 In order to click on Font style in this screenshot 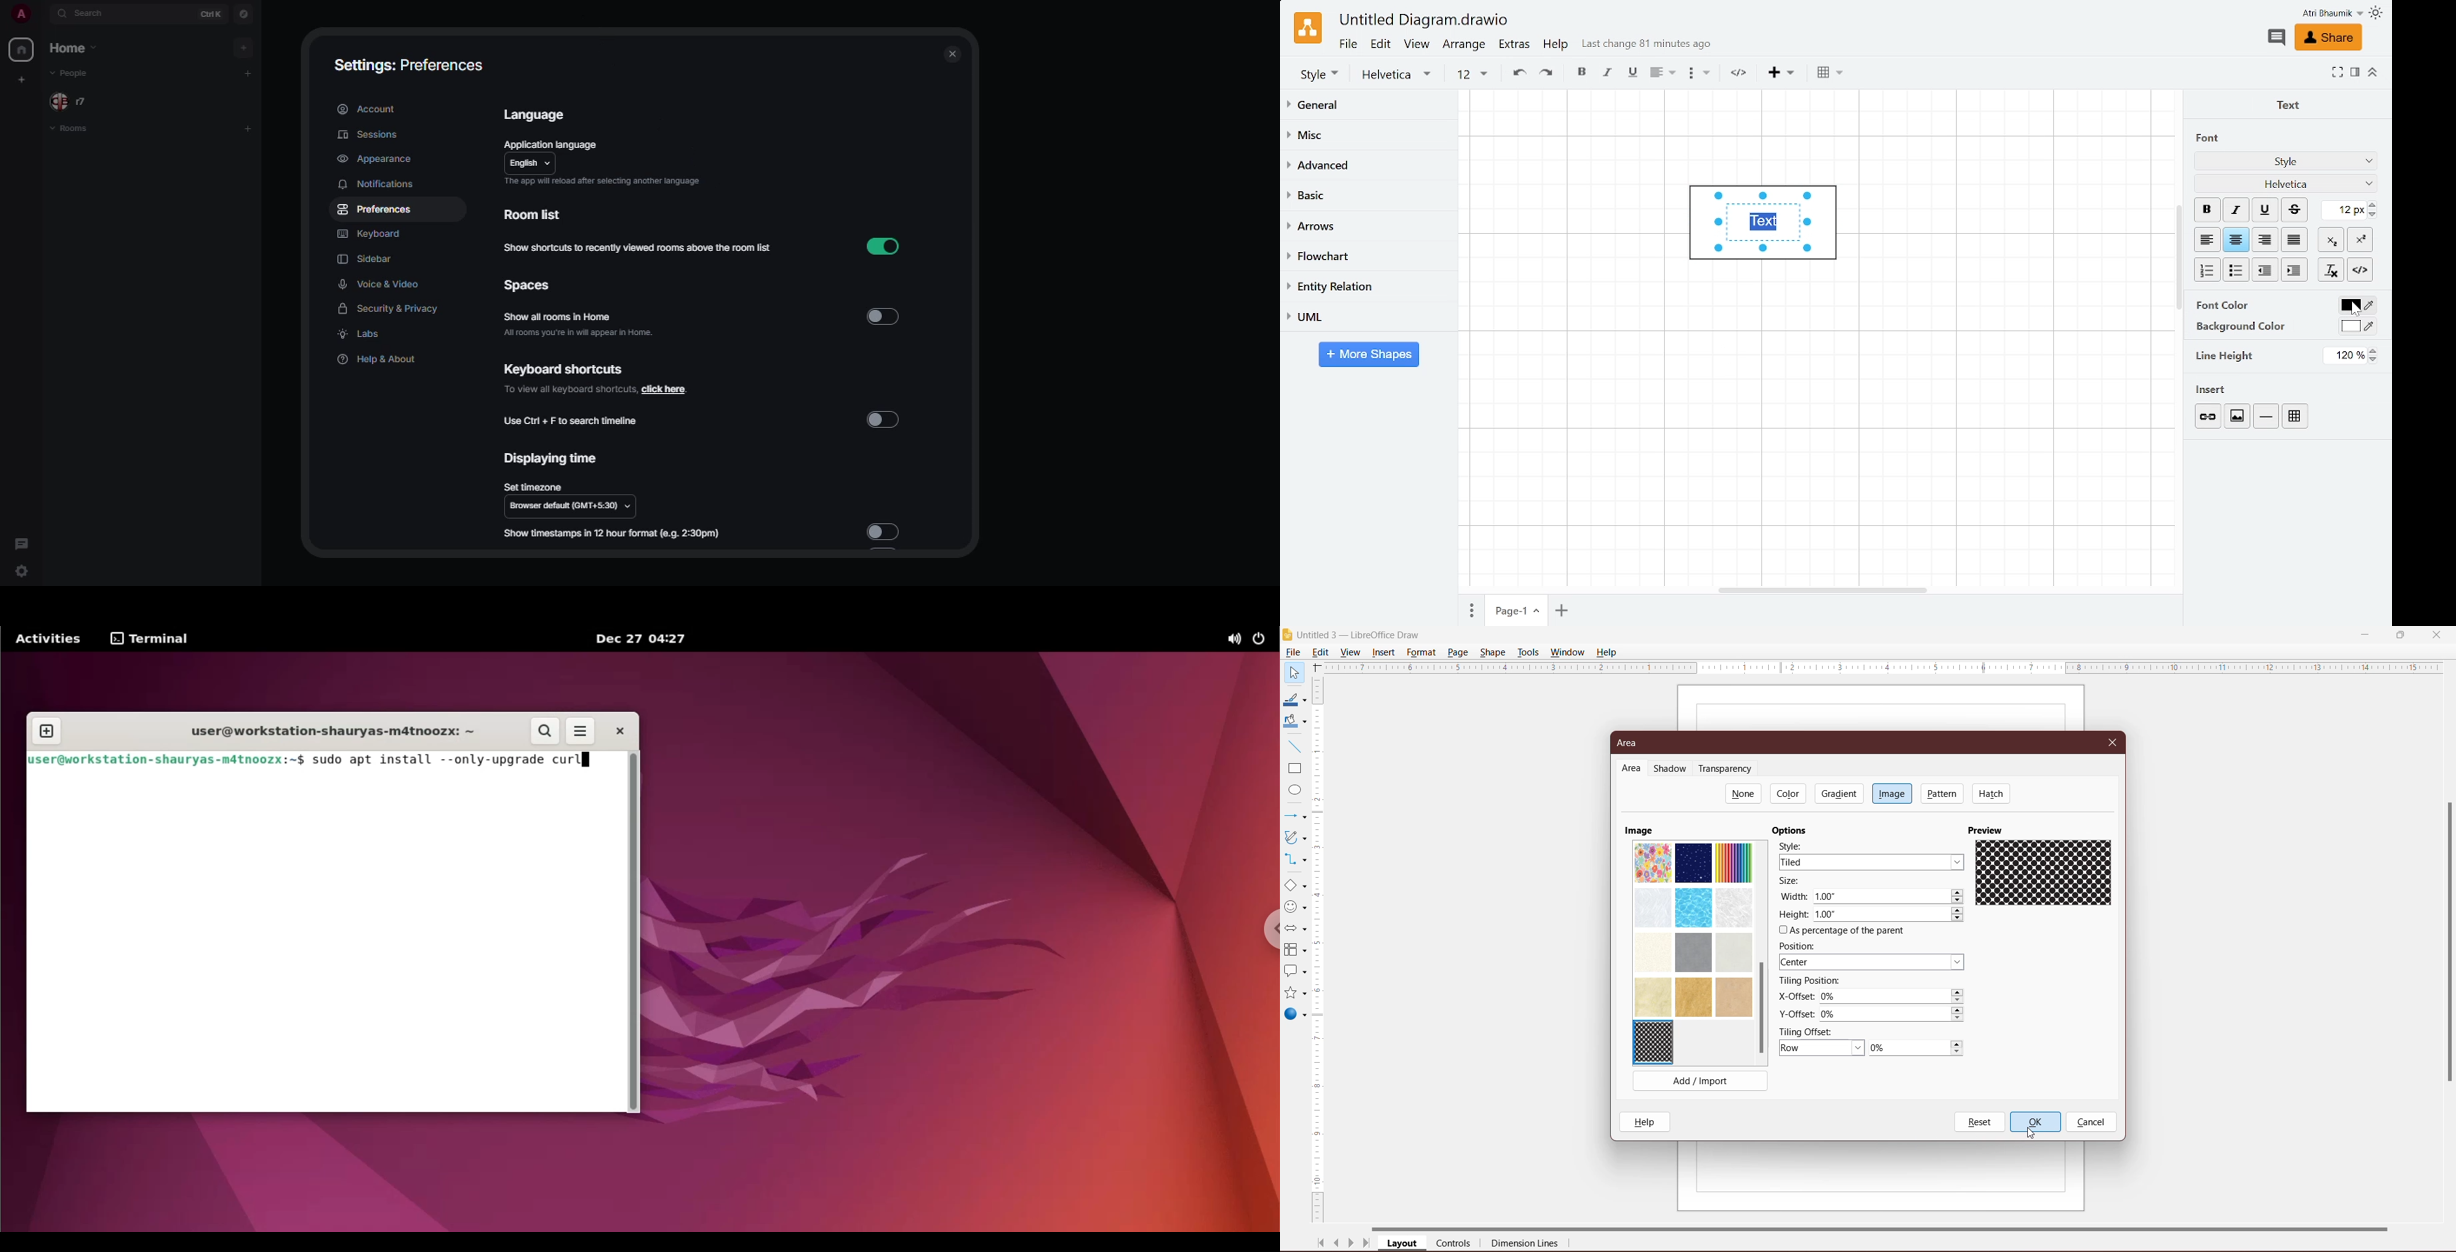, I will do `click(2288, 163)`.